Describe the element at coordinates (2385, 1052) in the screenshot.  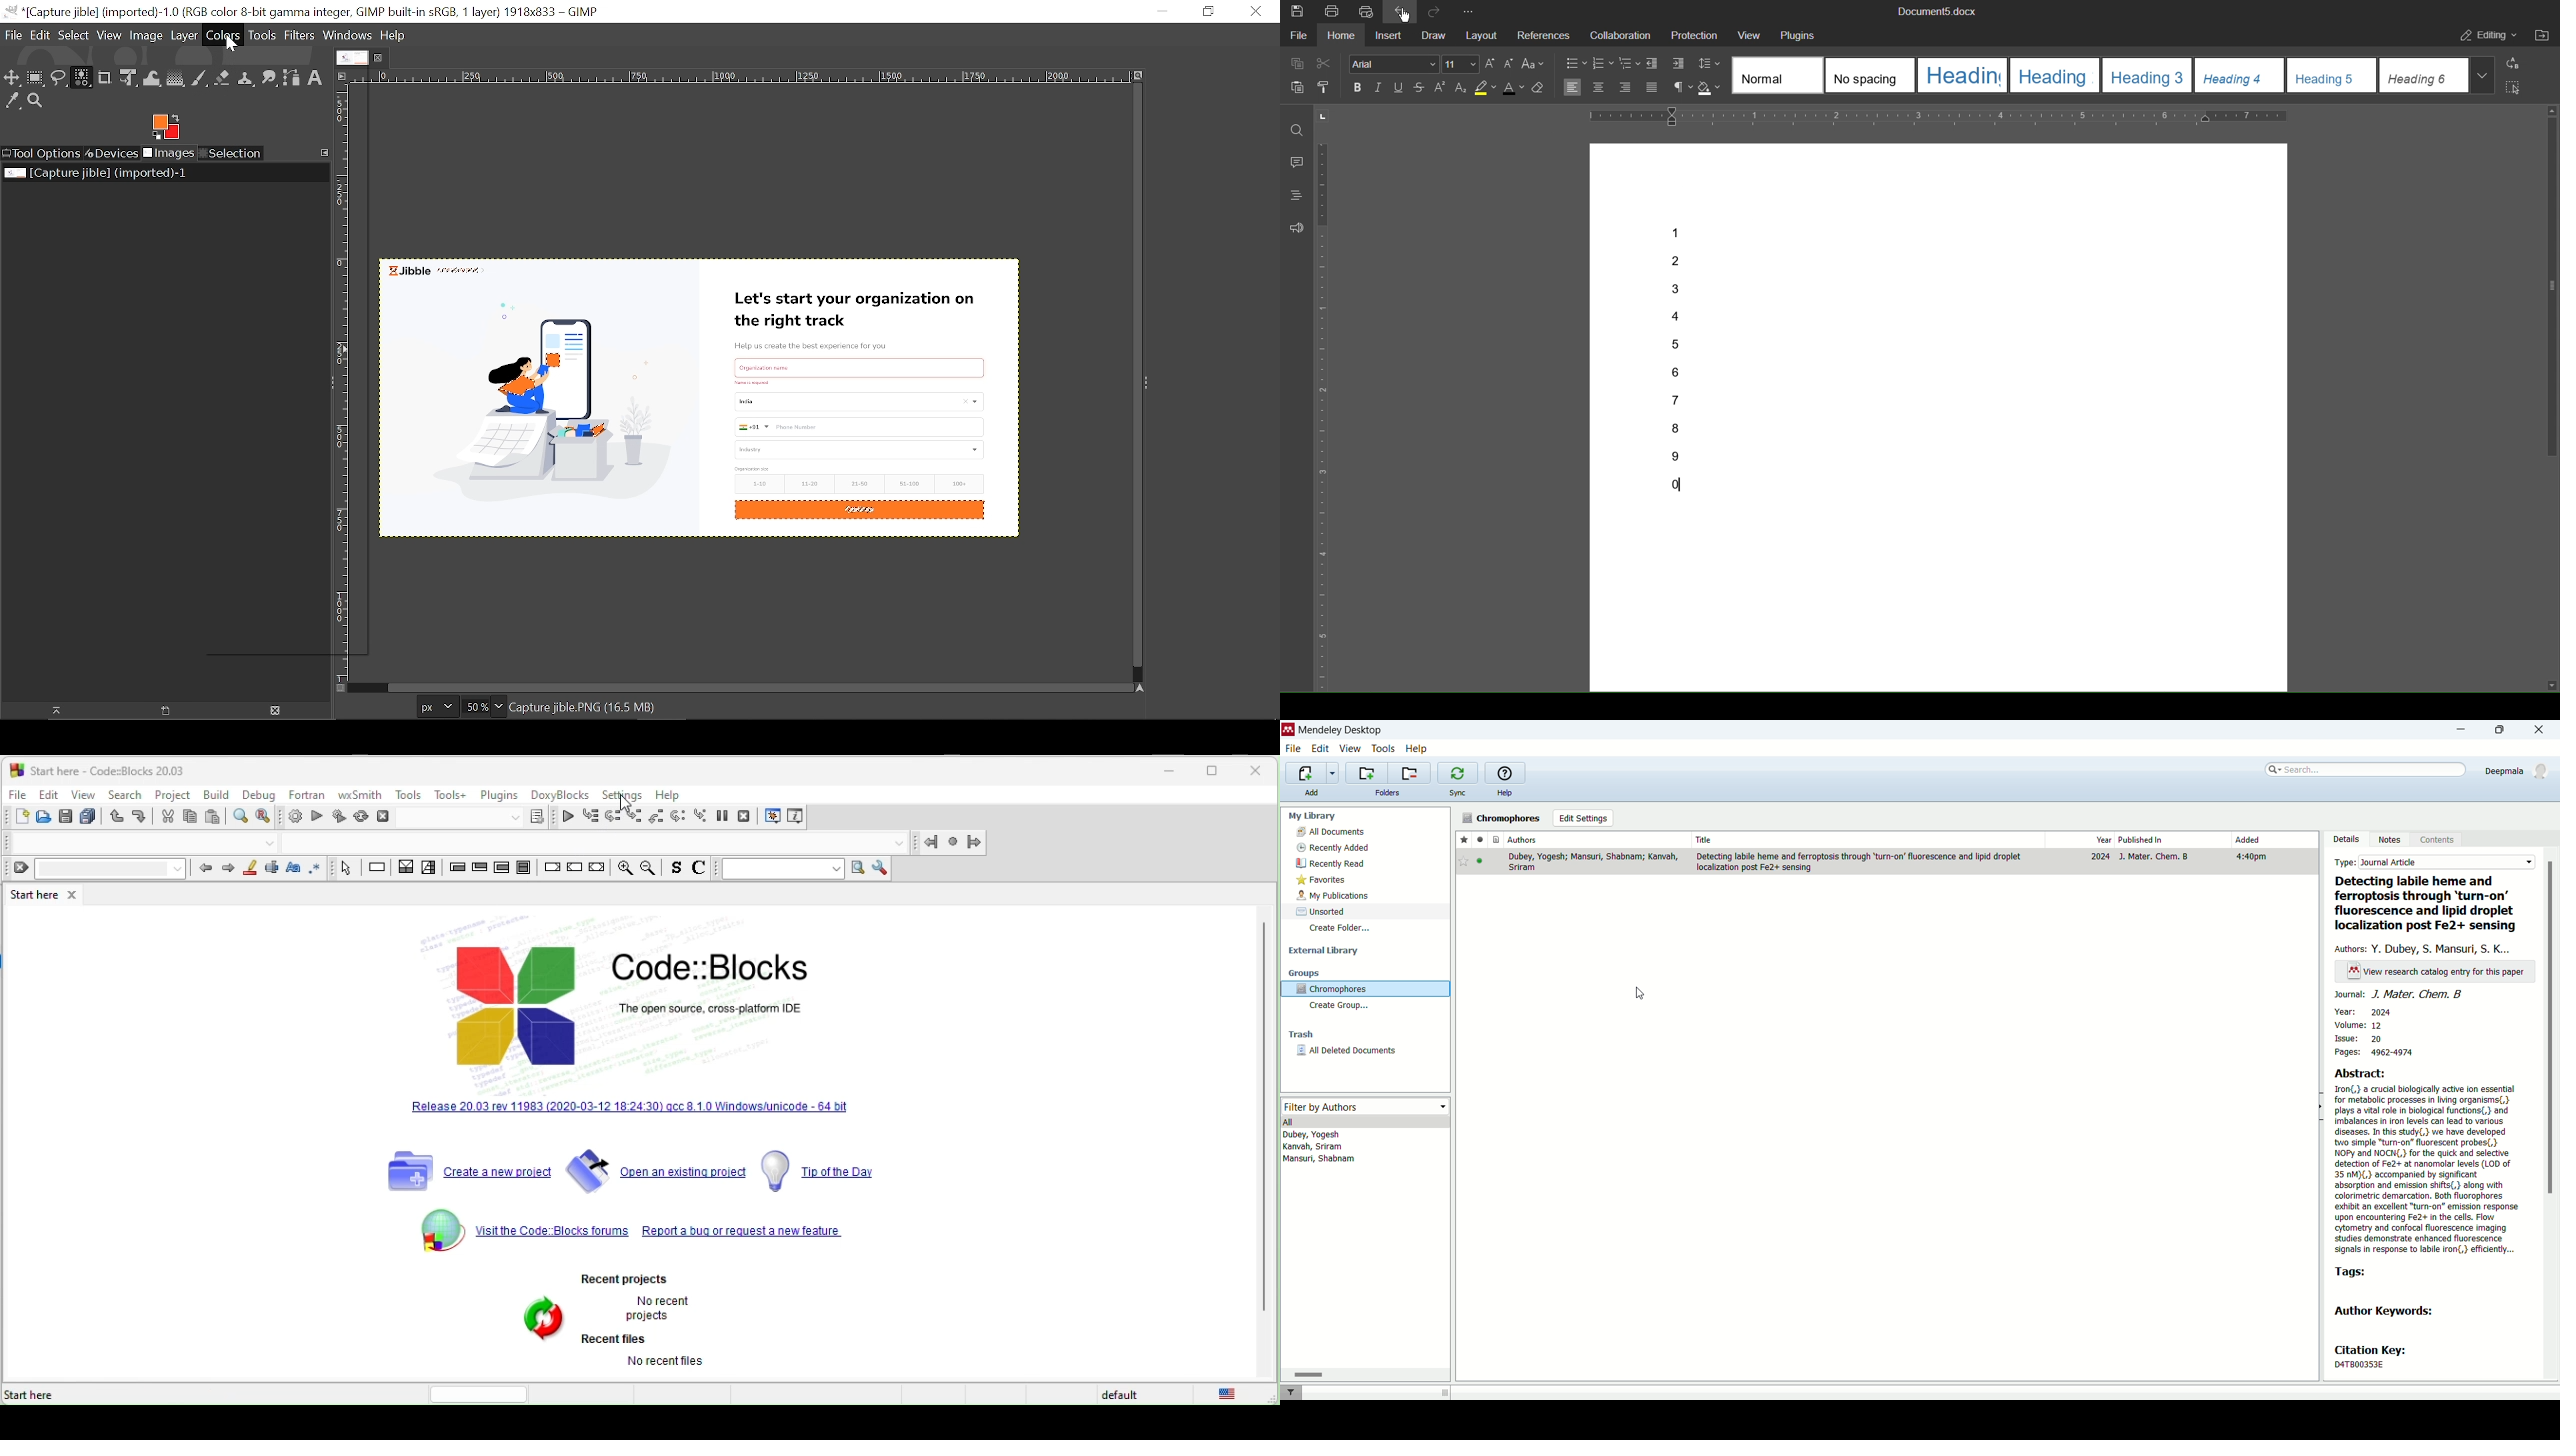
I see `pages: 4962-4974` at that location.